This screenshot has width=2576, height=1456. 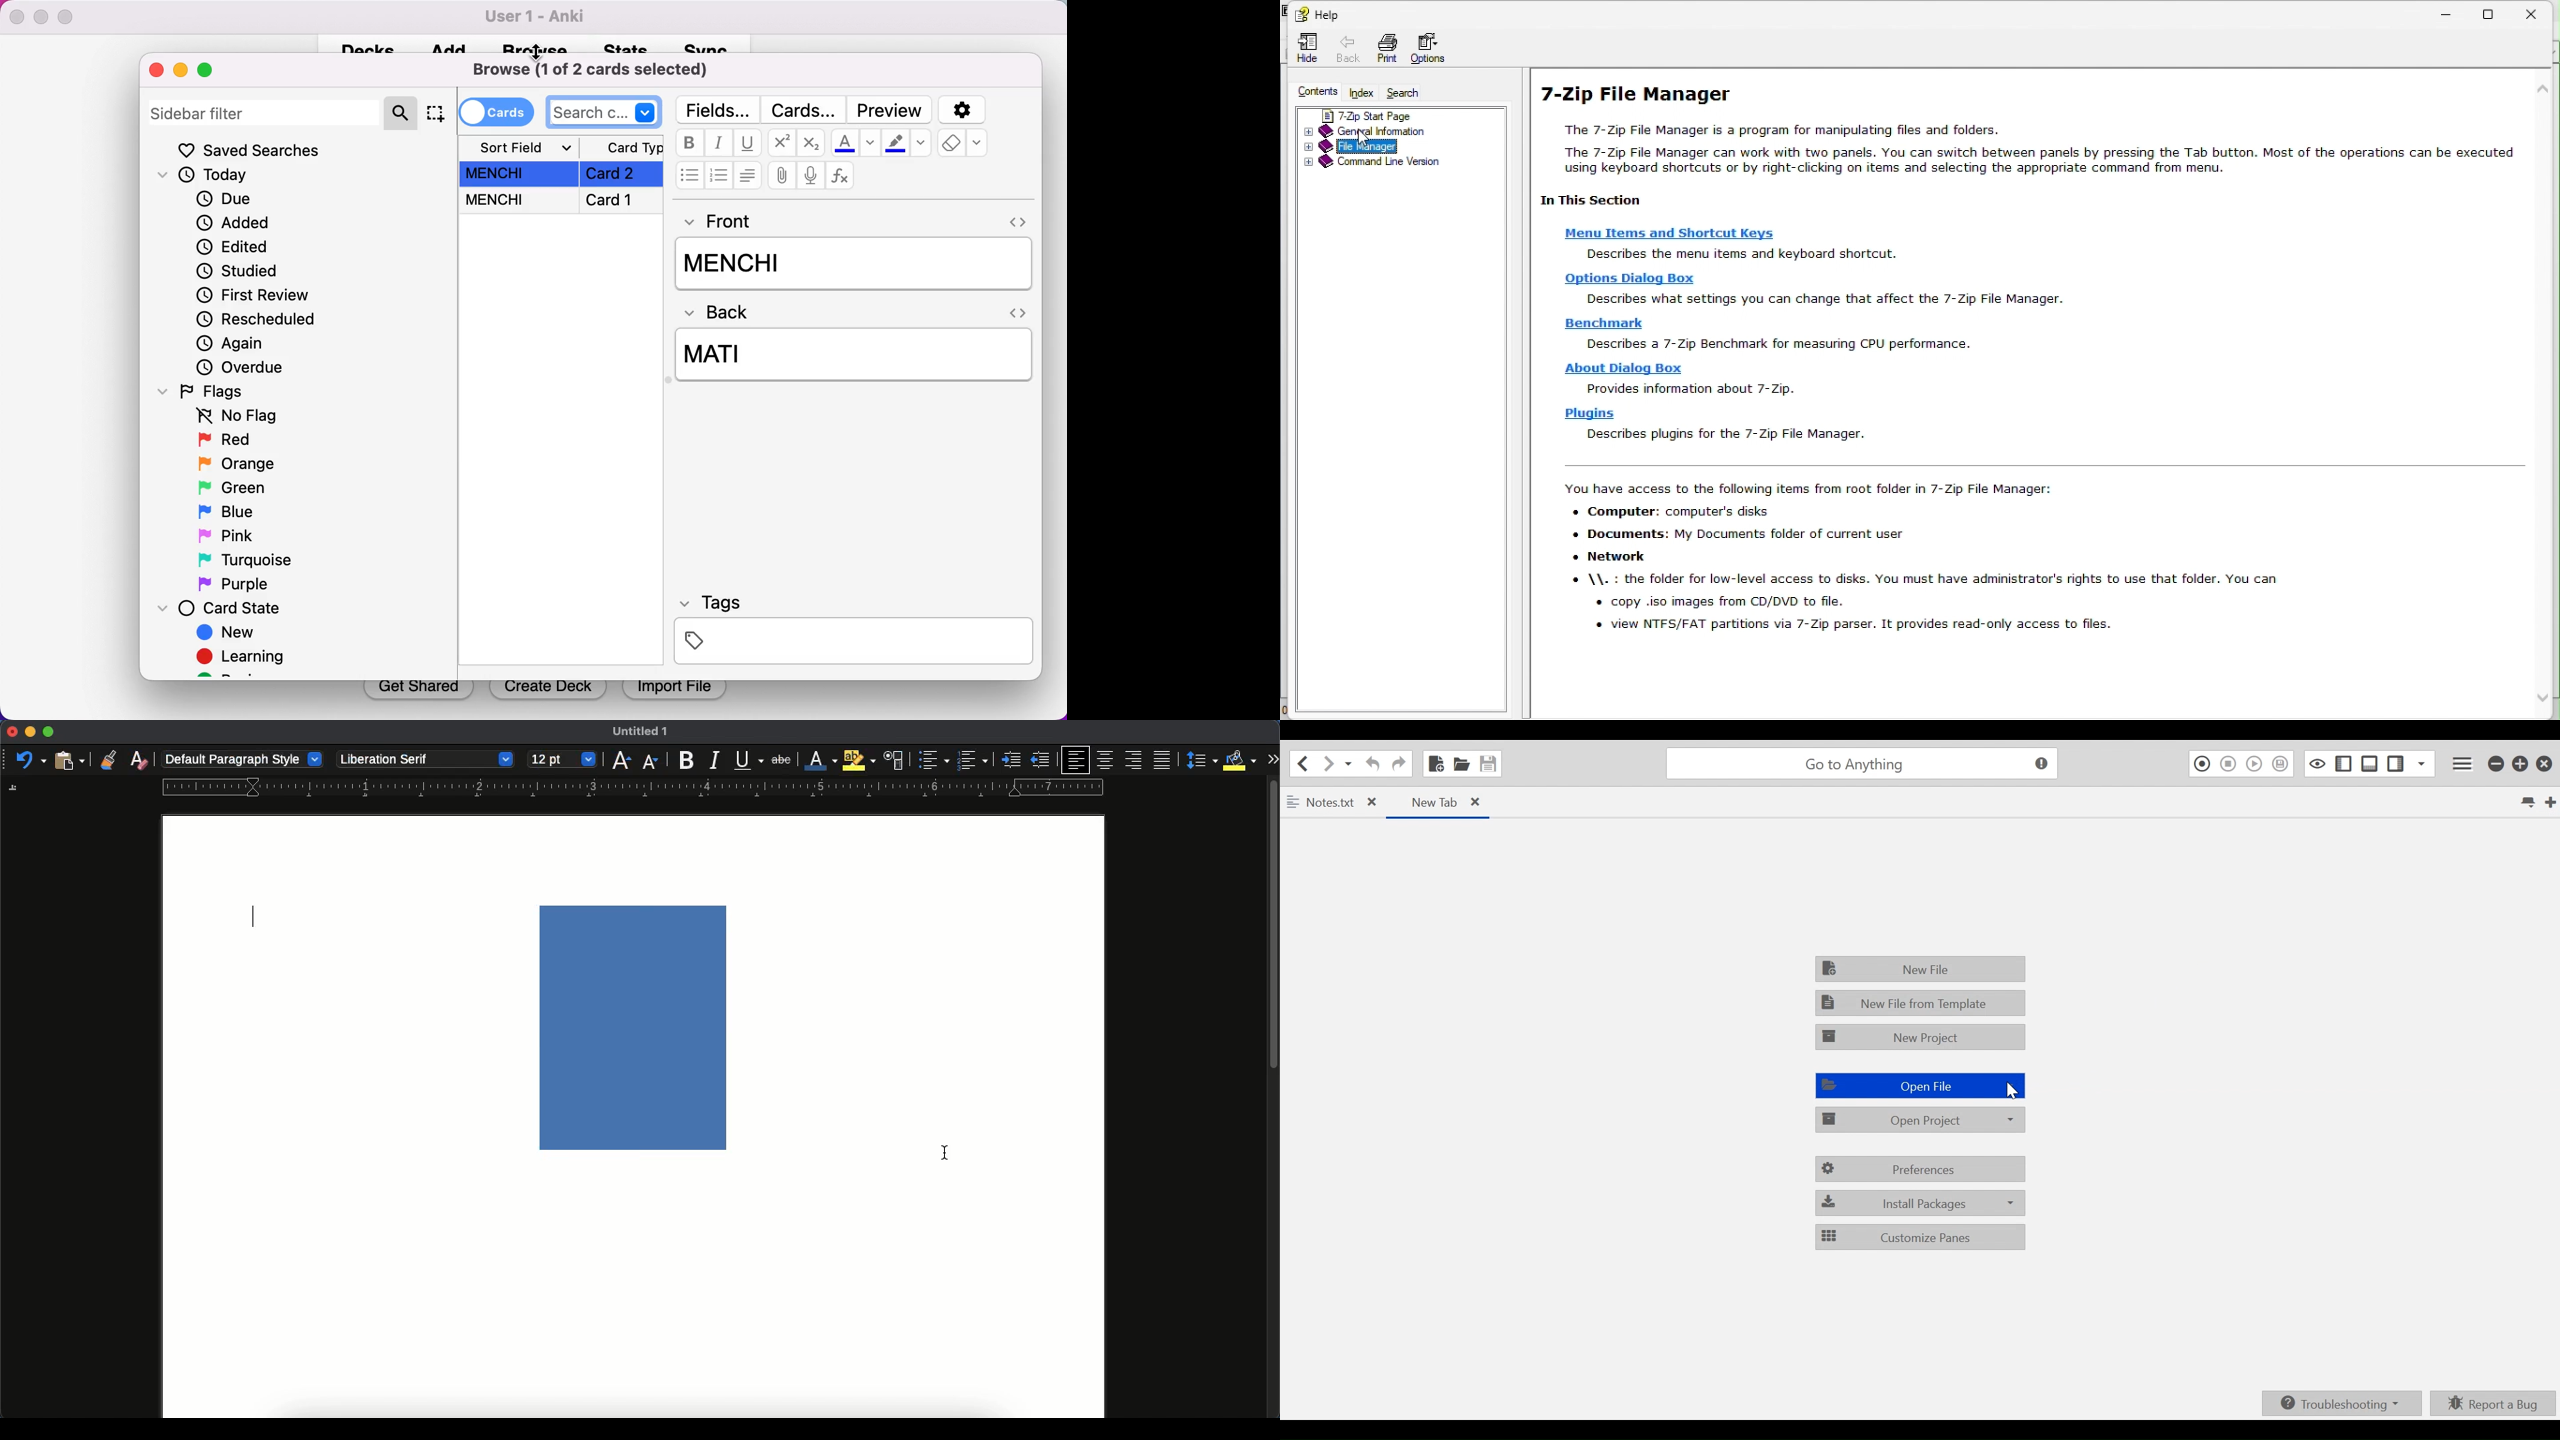 What do you see at coordinates (622, 146) in the screenshot?
I see `card type` at bounding box center [622, 146].